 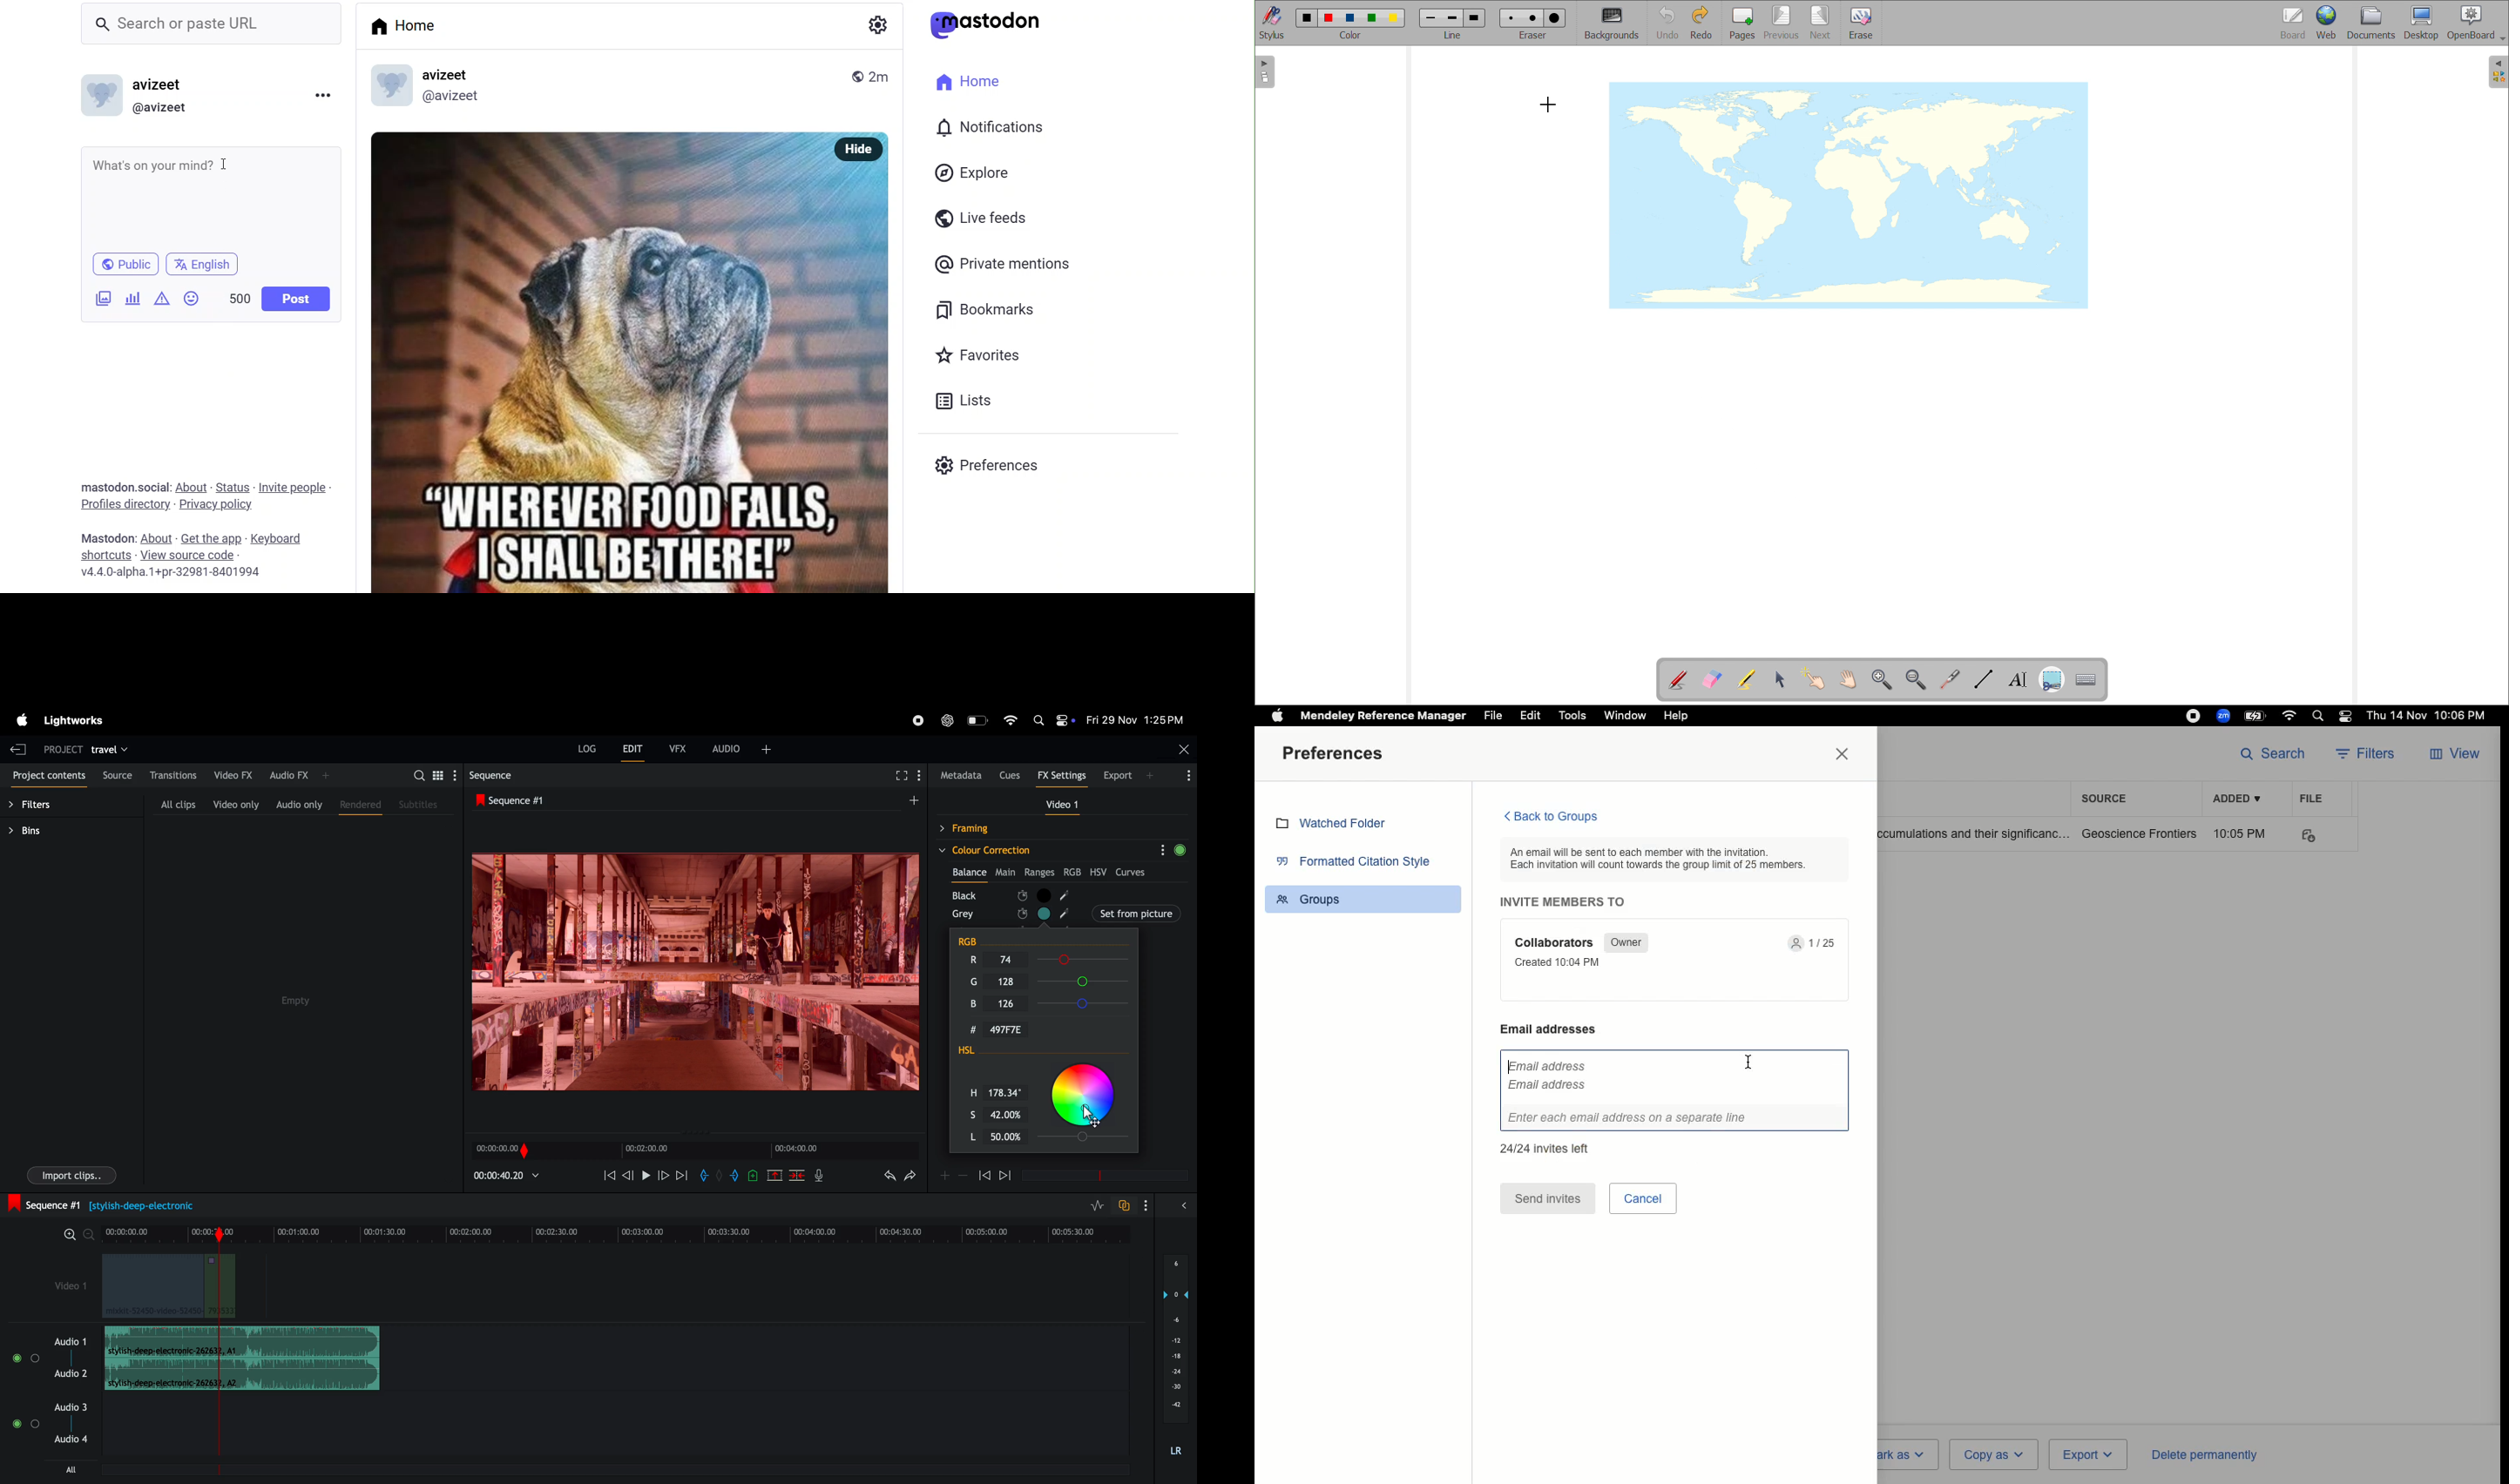 What do you see at coordinates (1816, 944) in the screenshot?
I see `members` at bounding box center [1816, 944].